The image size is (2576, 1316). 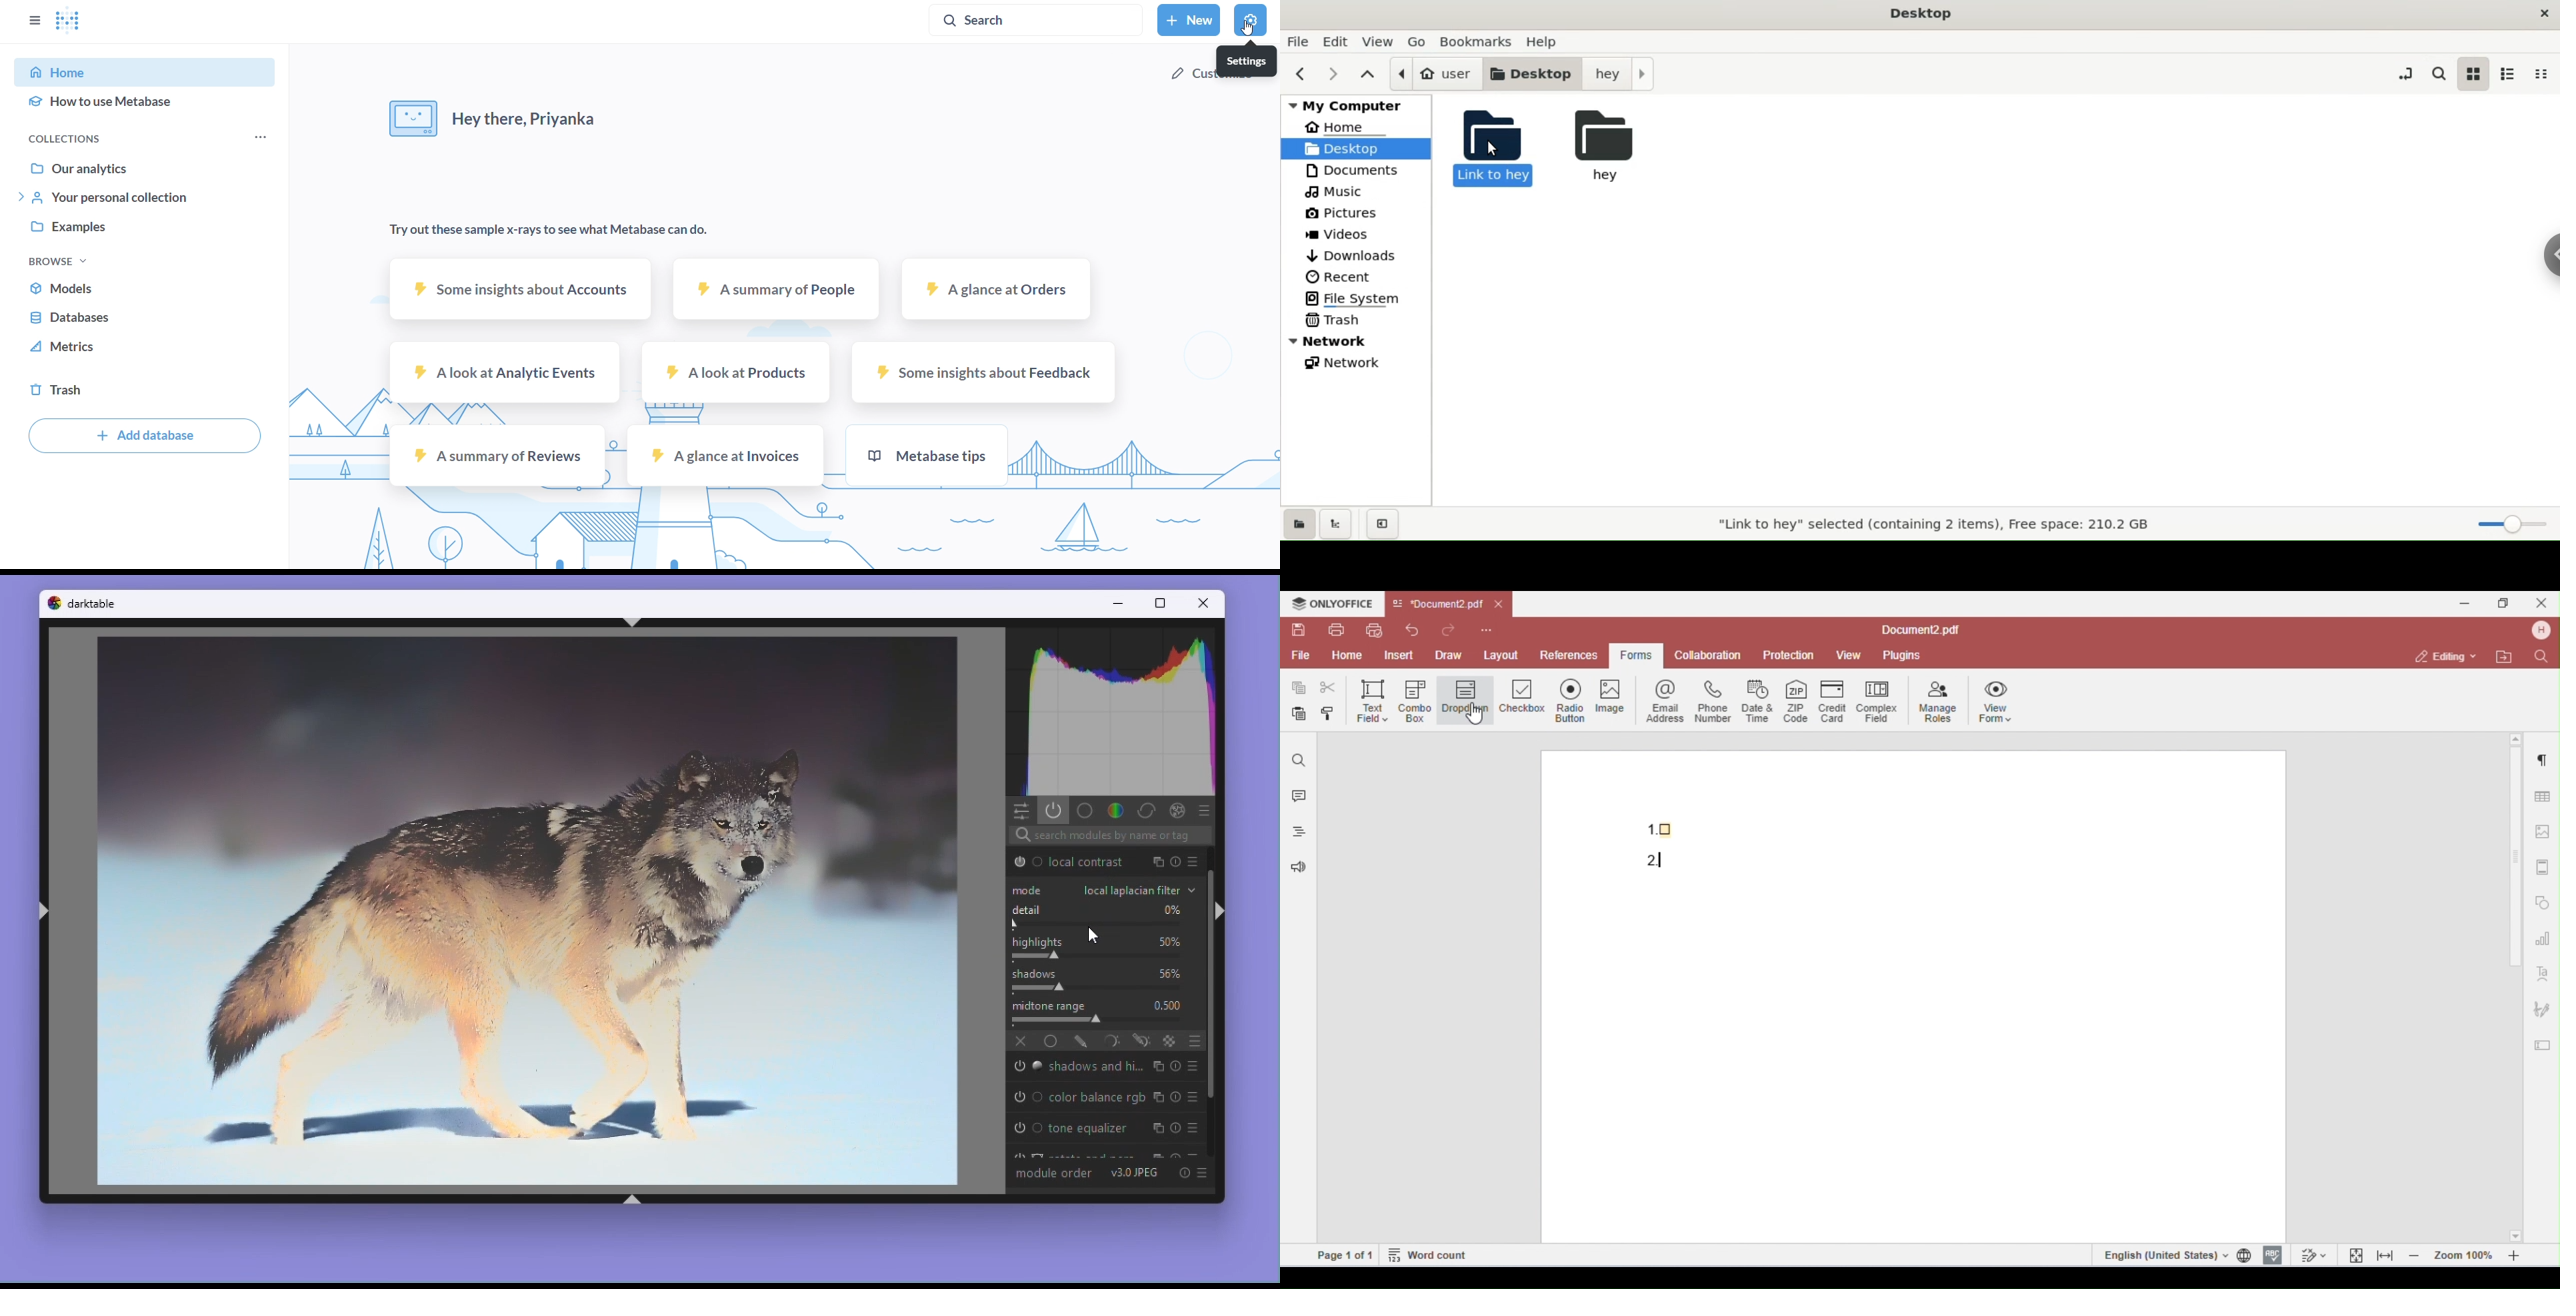 I want to click on reset parameters, so click(x=1176, y=1099).